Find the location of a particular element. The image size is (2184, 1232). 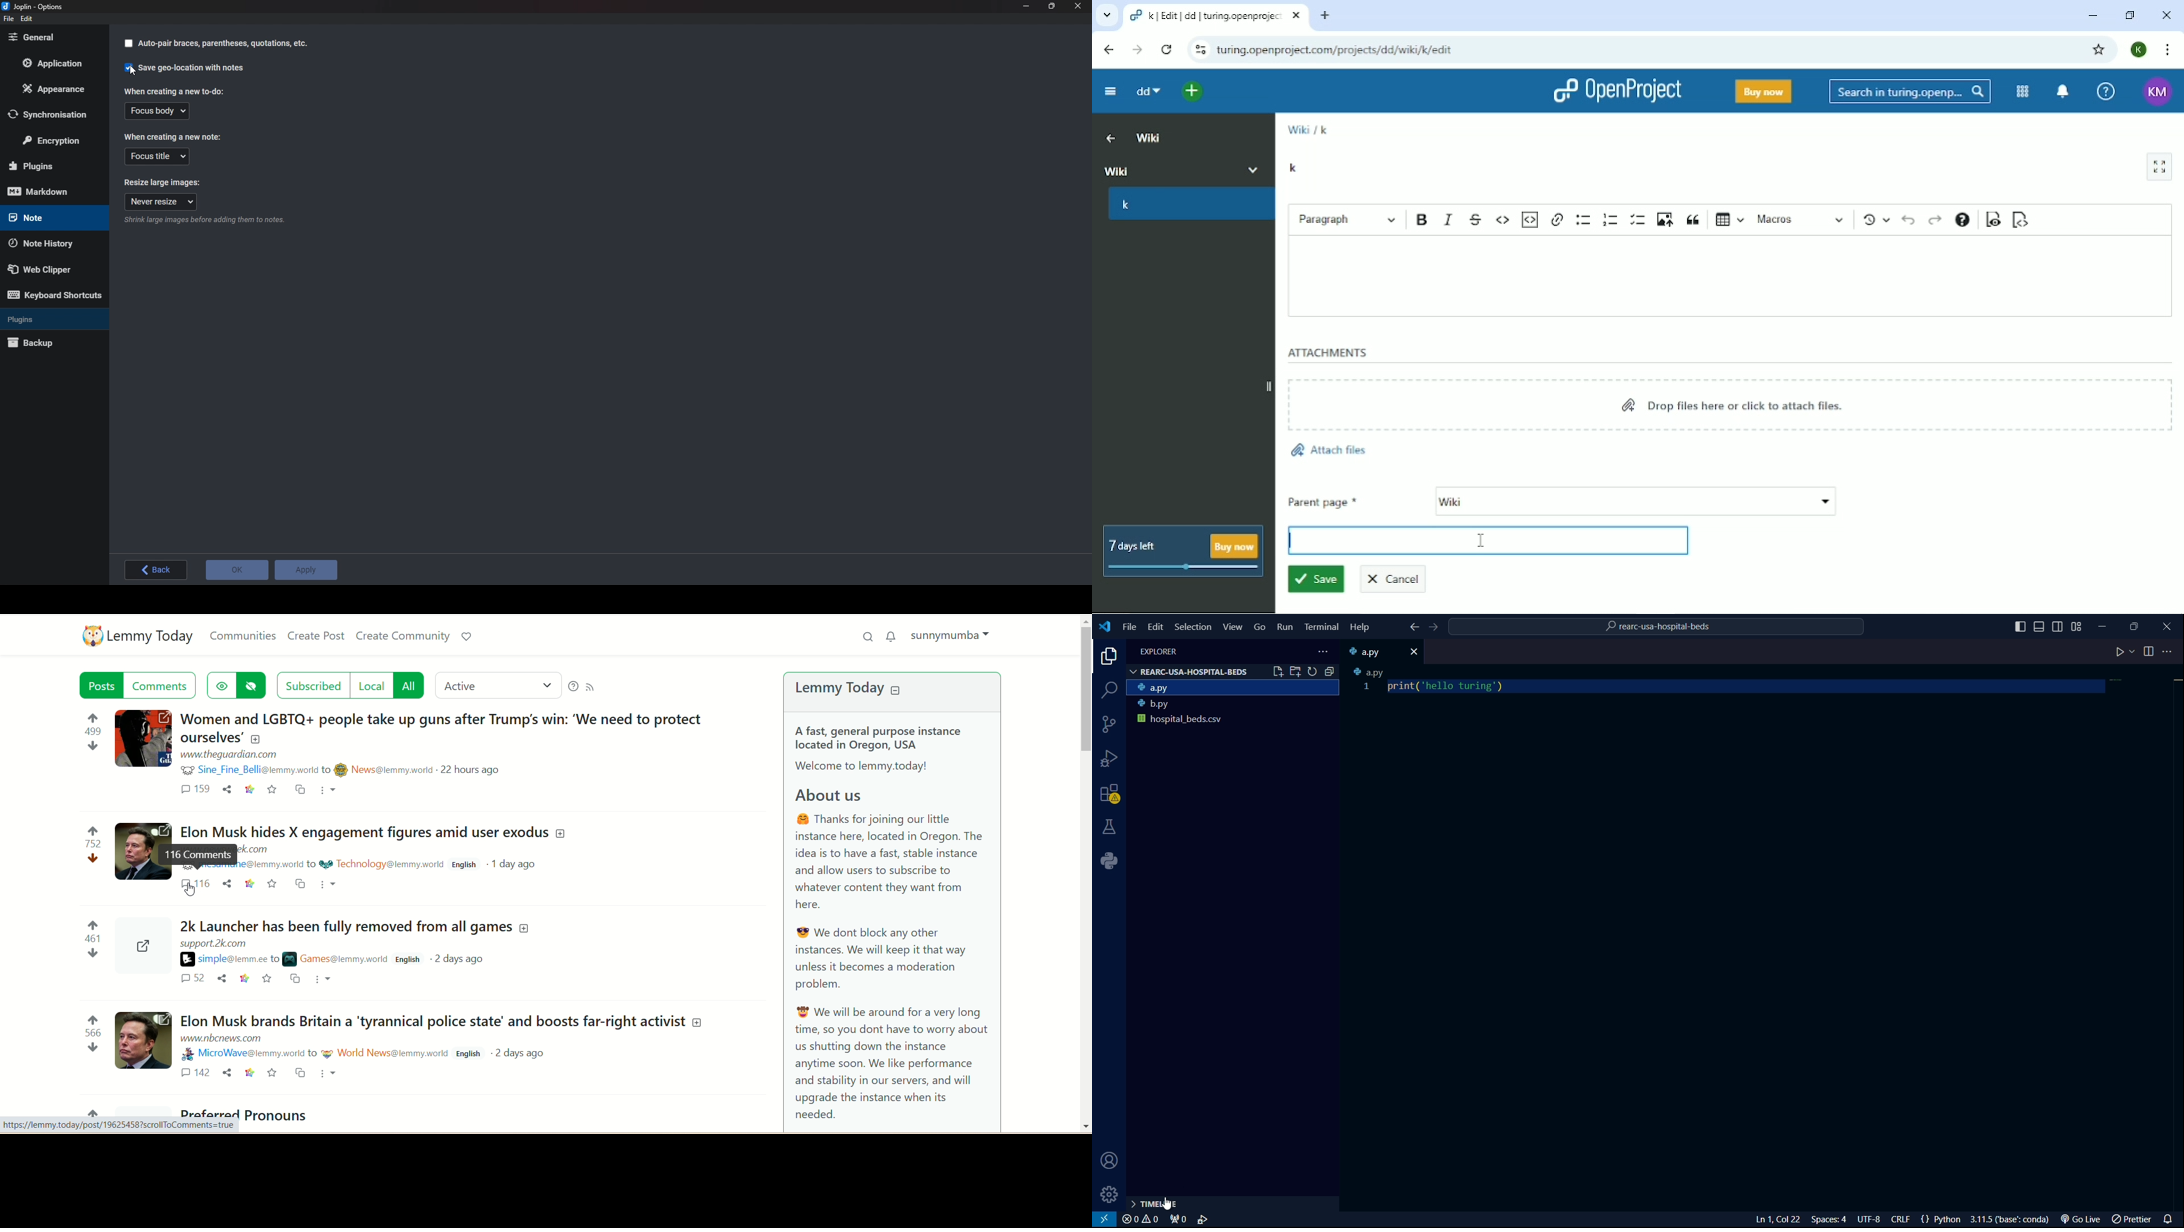

Never resize is located at coordinates (160, 202).